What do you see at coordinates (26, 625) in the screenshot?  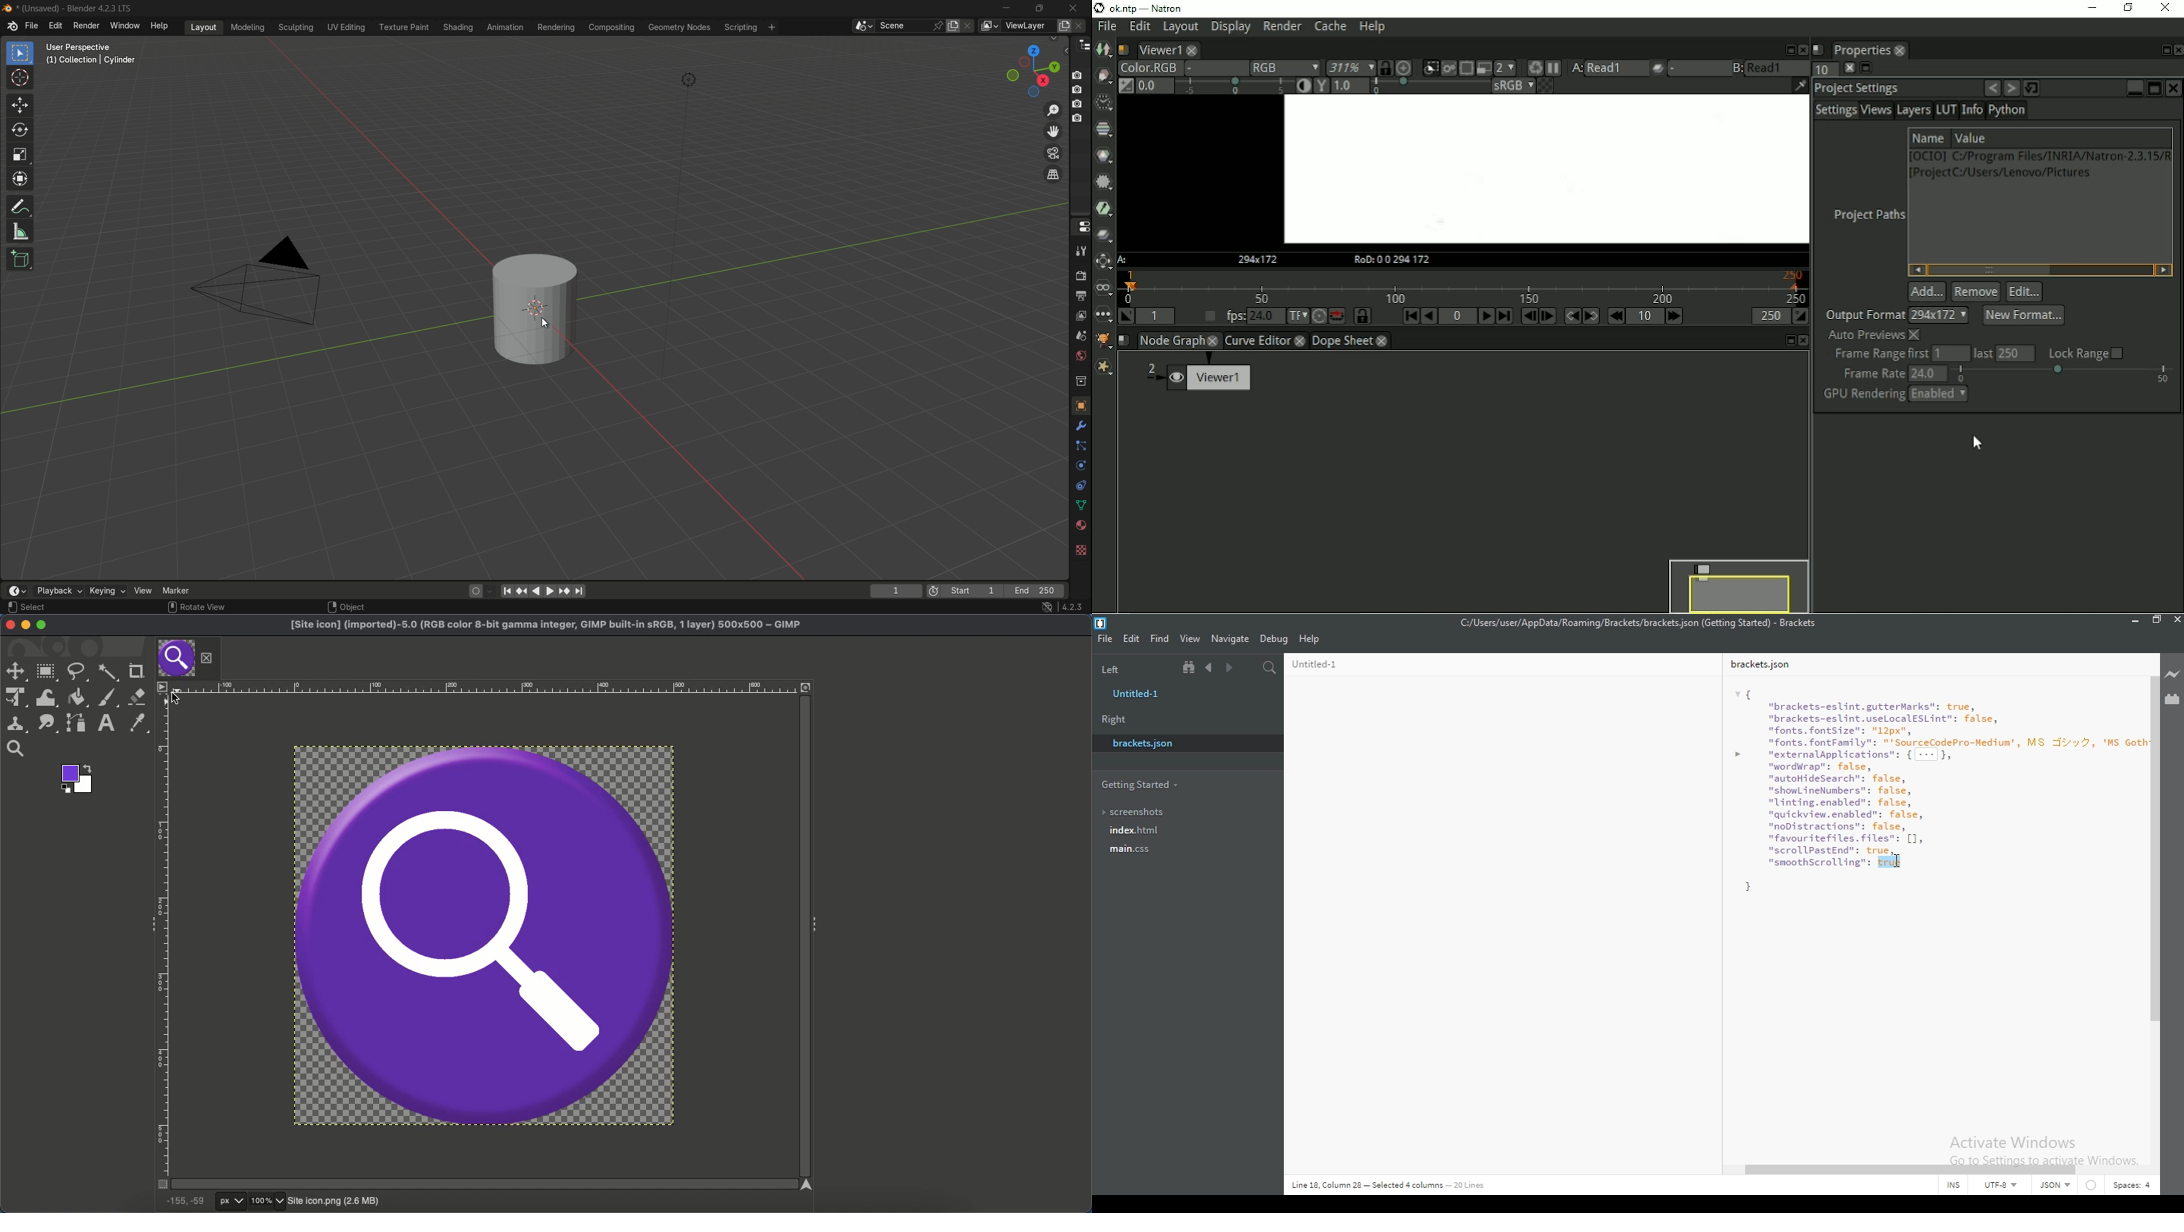 I see `Minimize` at bounding box center [26, 625].